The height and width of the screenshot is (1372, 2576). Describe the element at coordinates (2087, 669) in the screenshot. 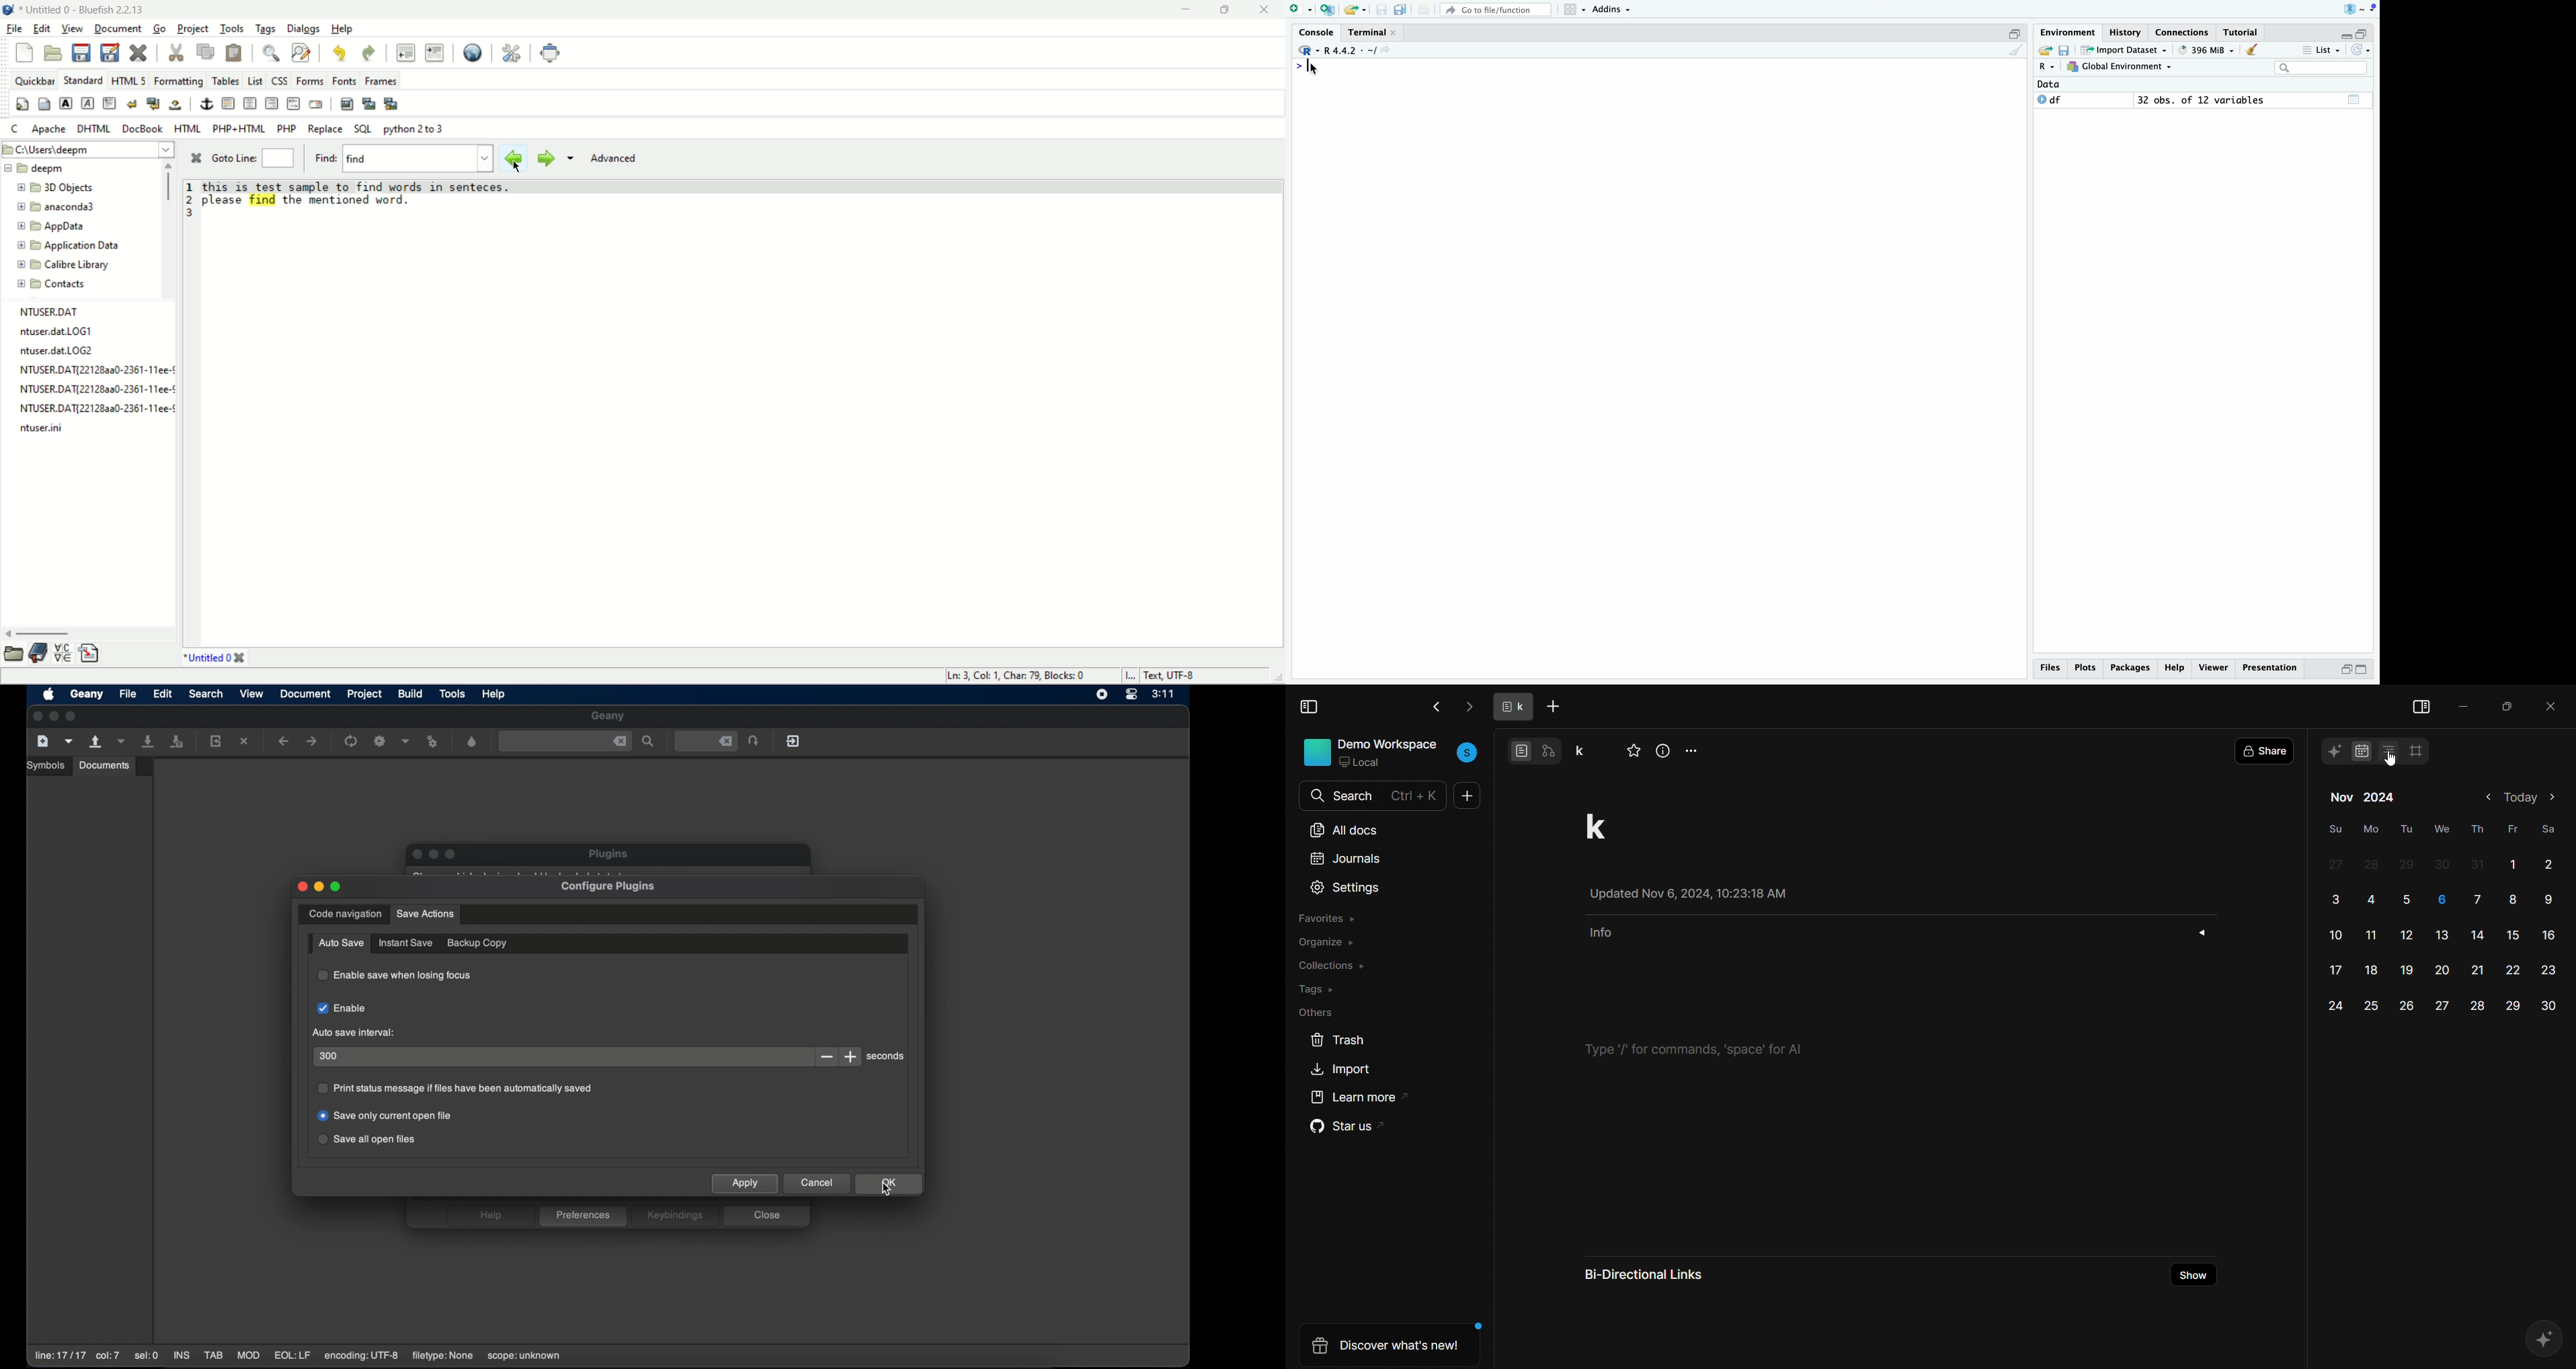

I see `plots` at that location.